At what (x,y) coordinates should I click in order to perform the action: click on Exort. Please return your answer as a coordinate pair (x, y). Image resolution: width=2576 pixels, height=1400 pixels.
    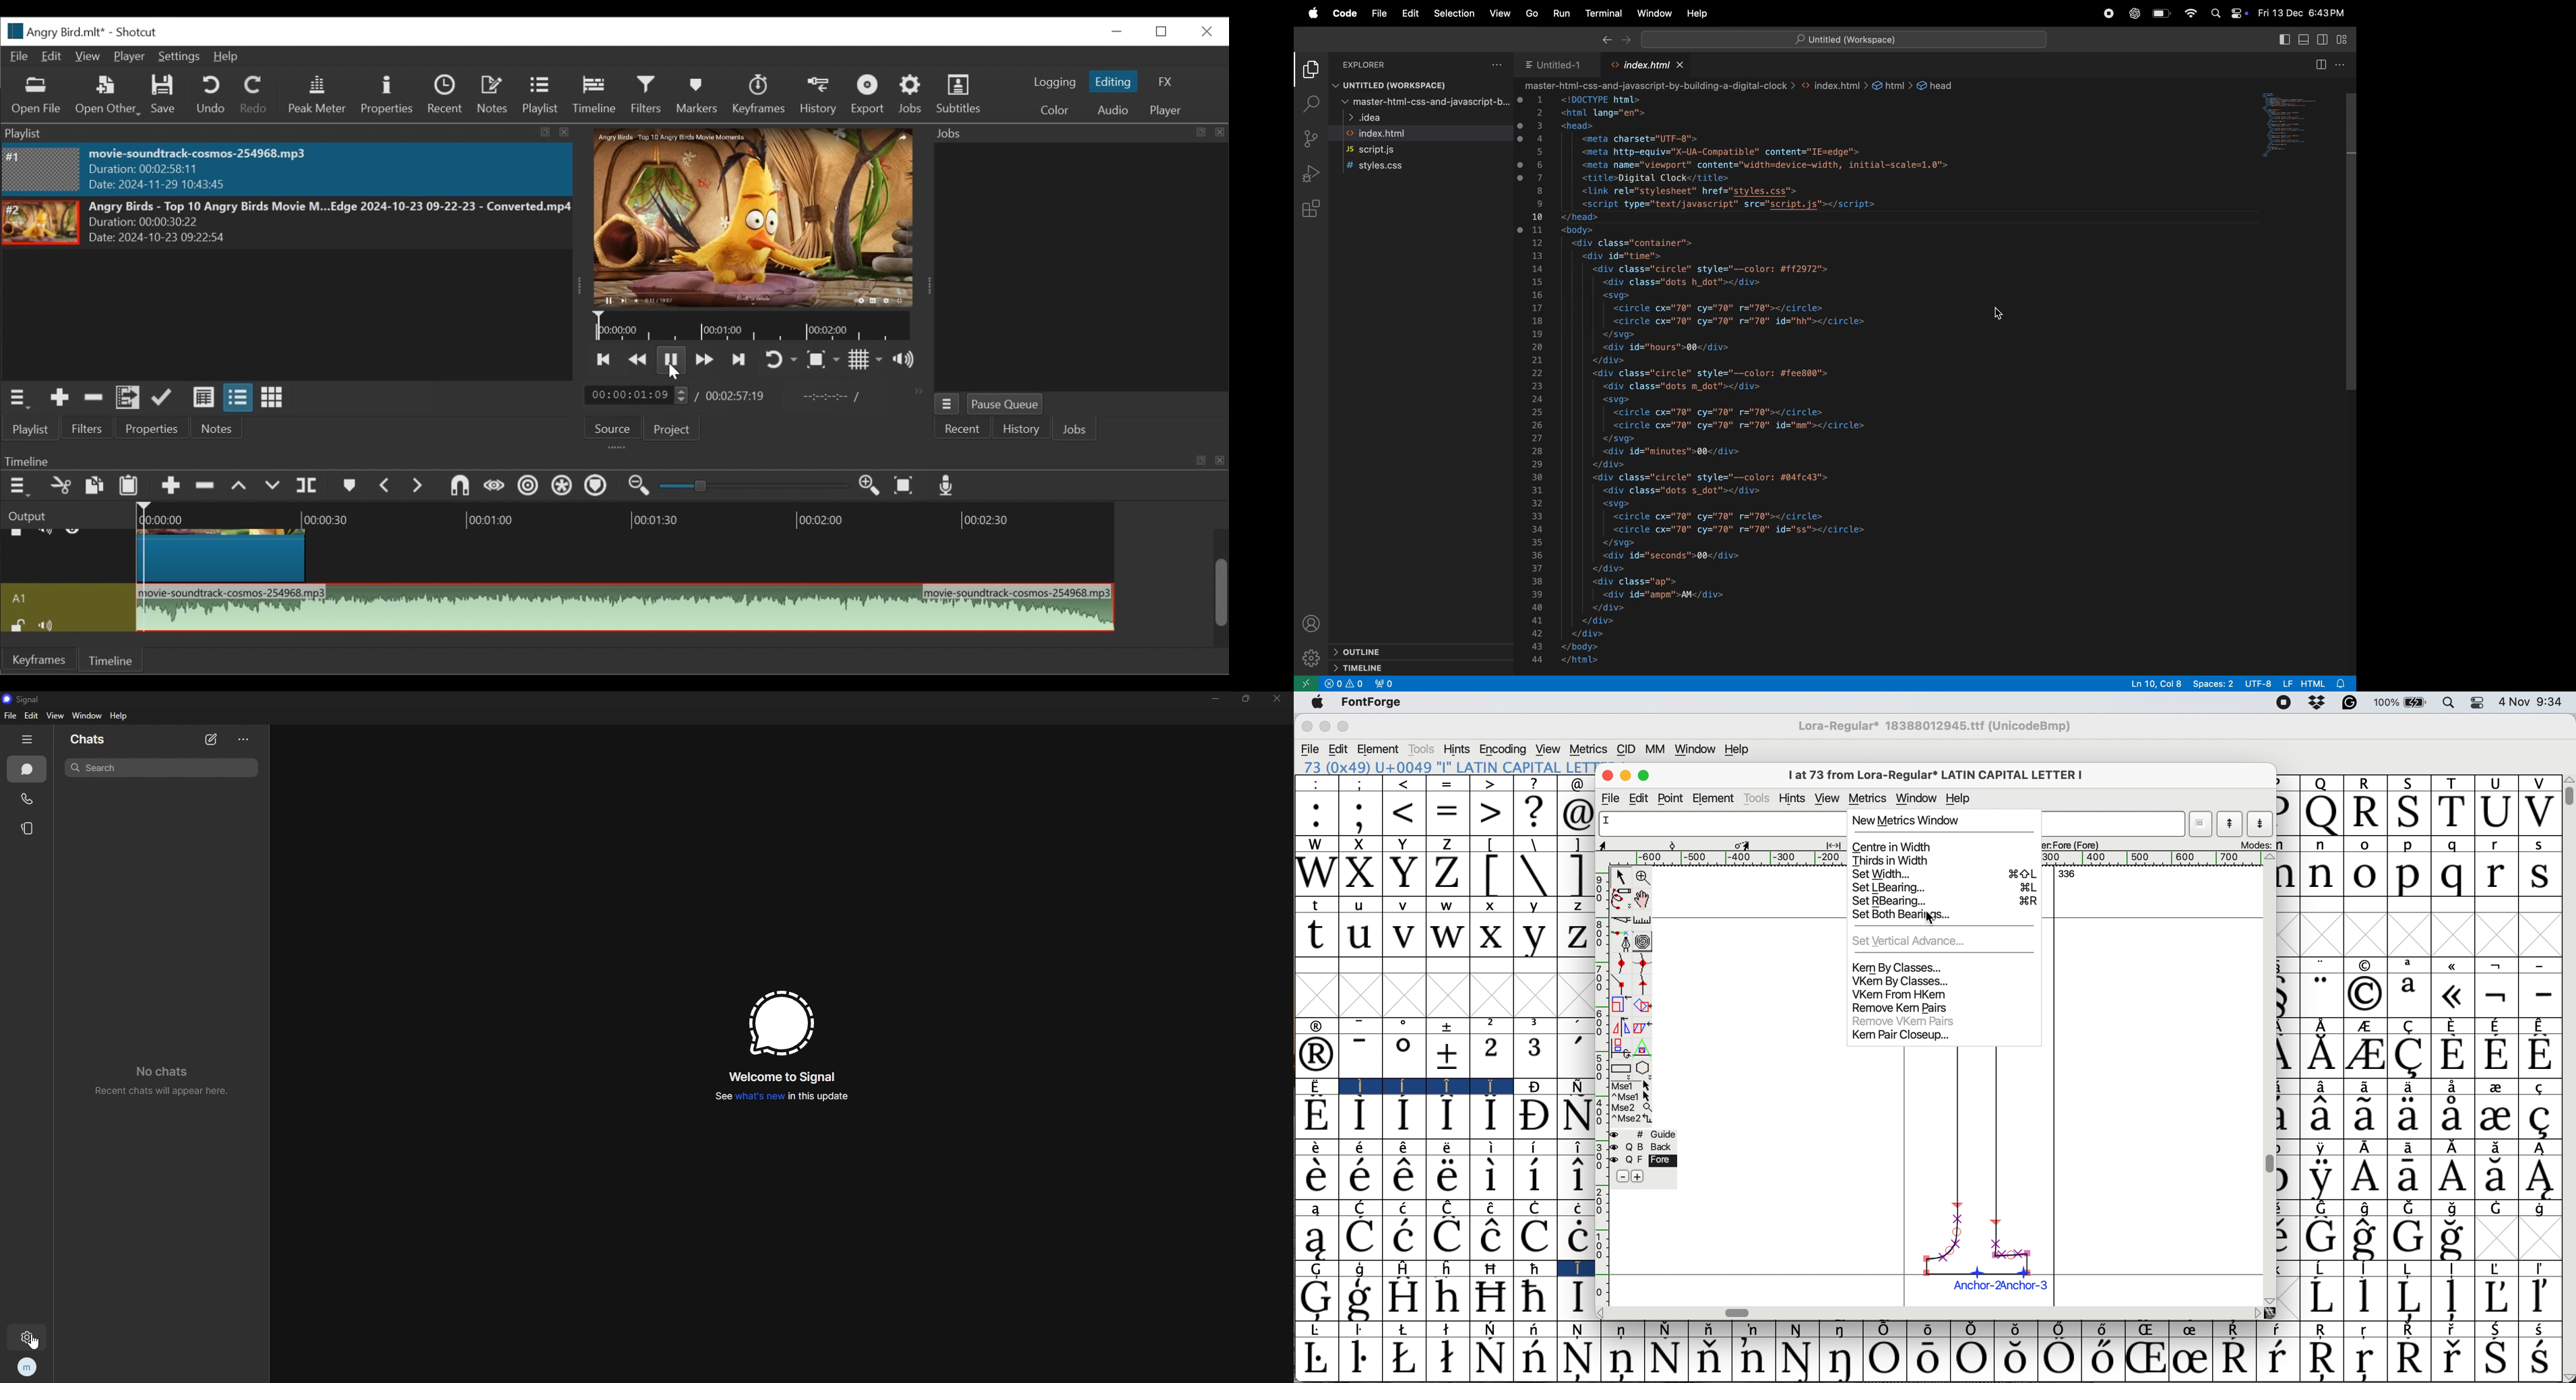
    Looking at the image, I should click on (869, 95).